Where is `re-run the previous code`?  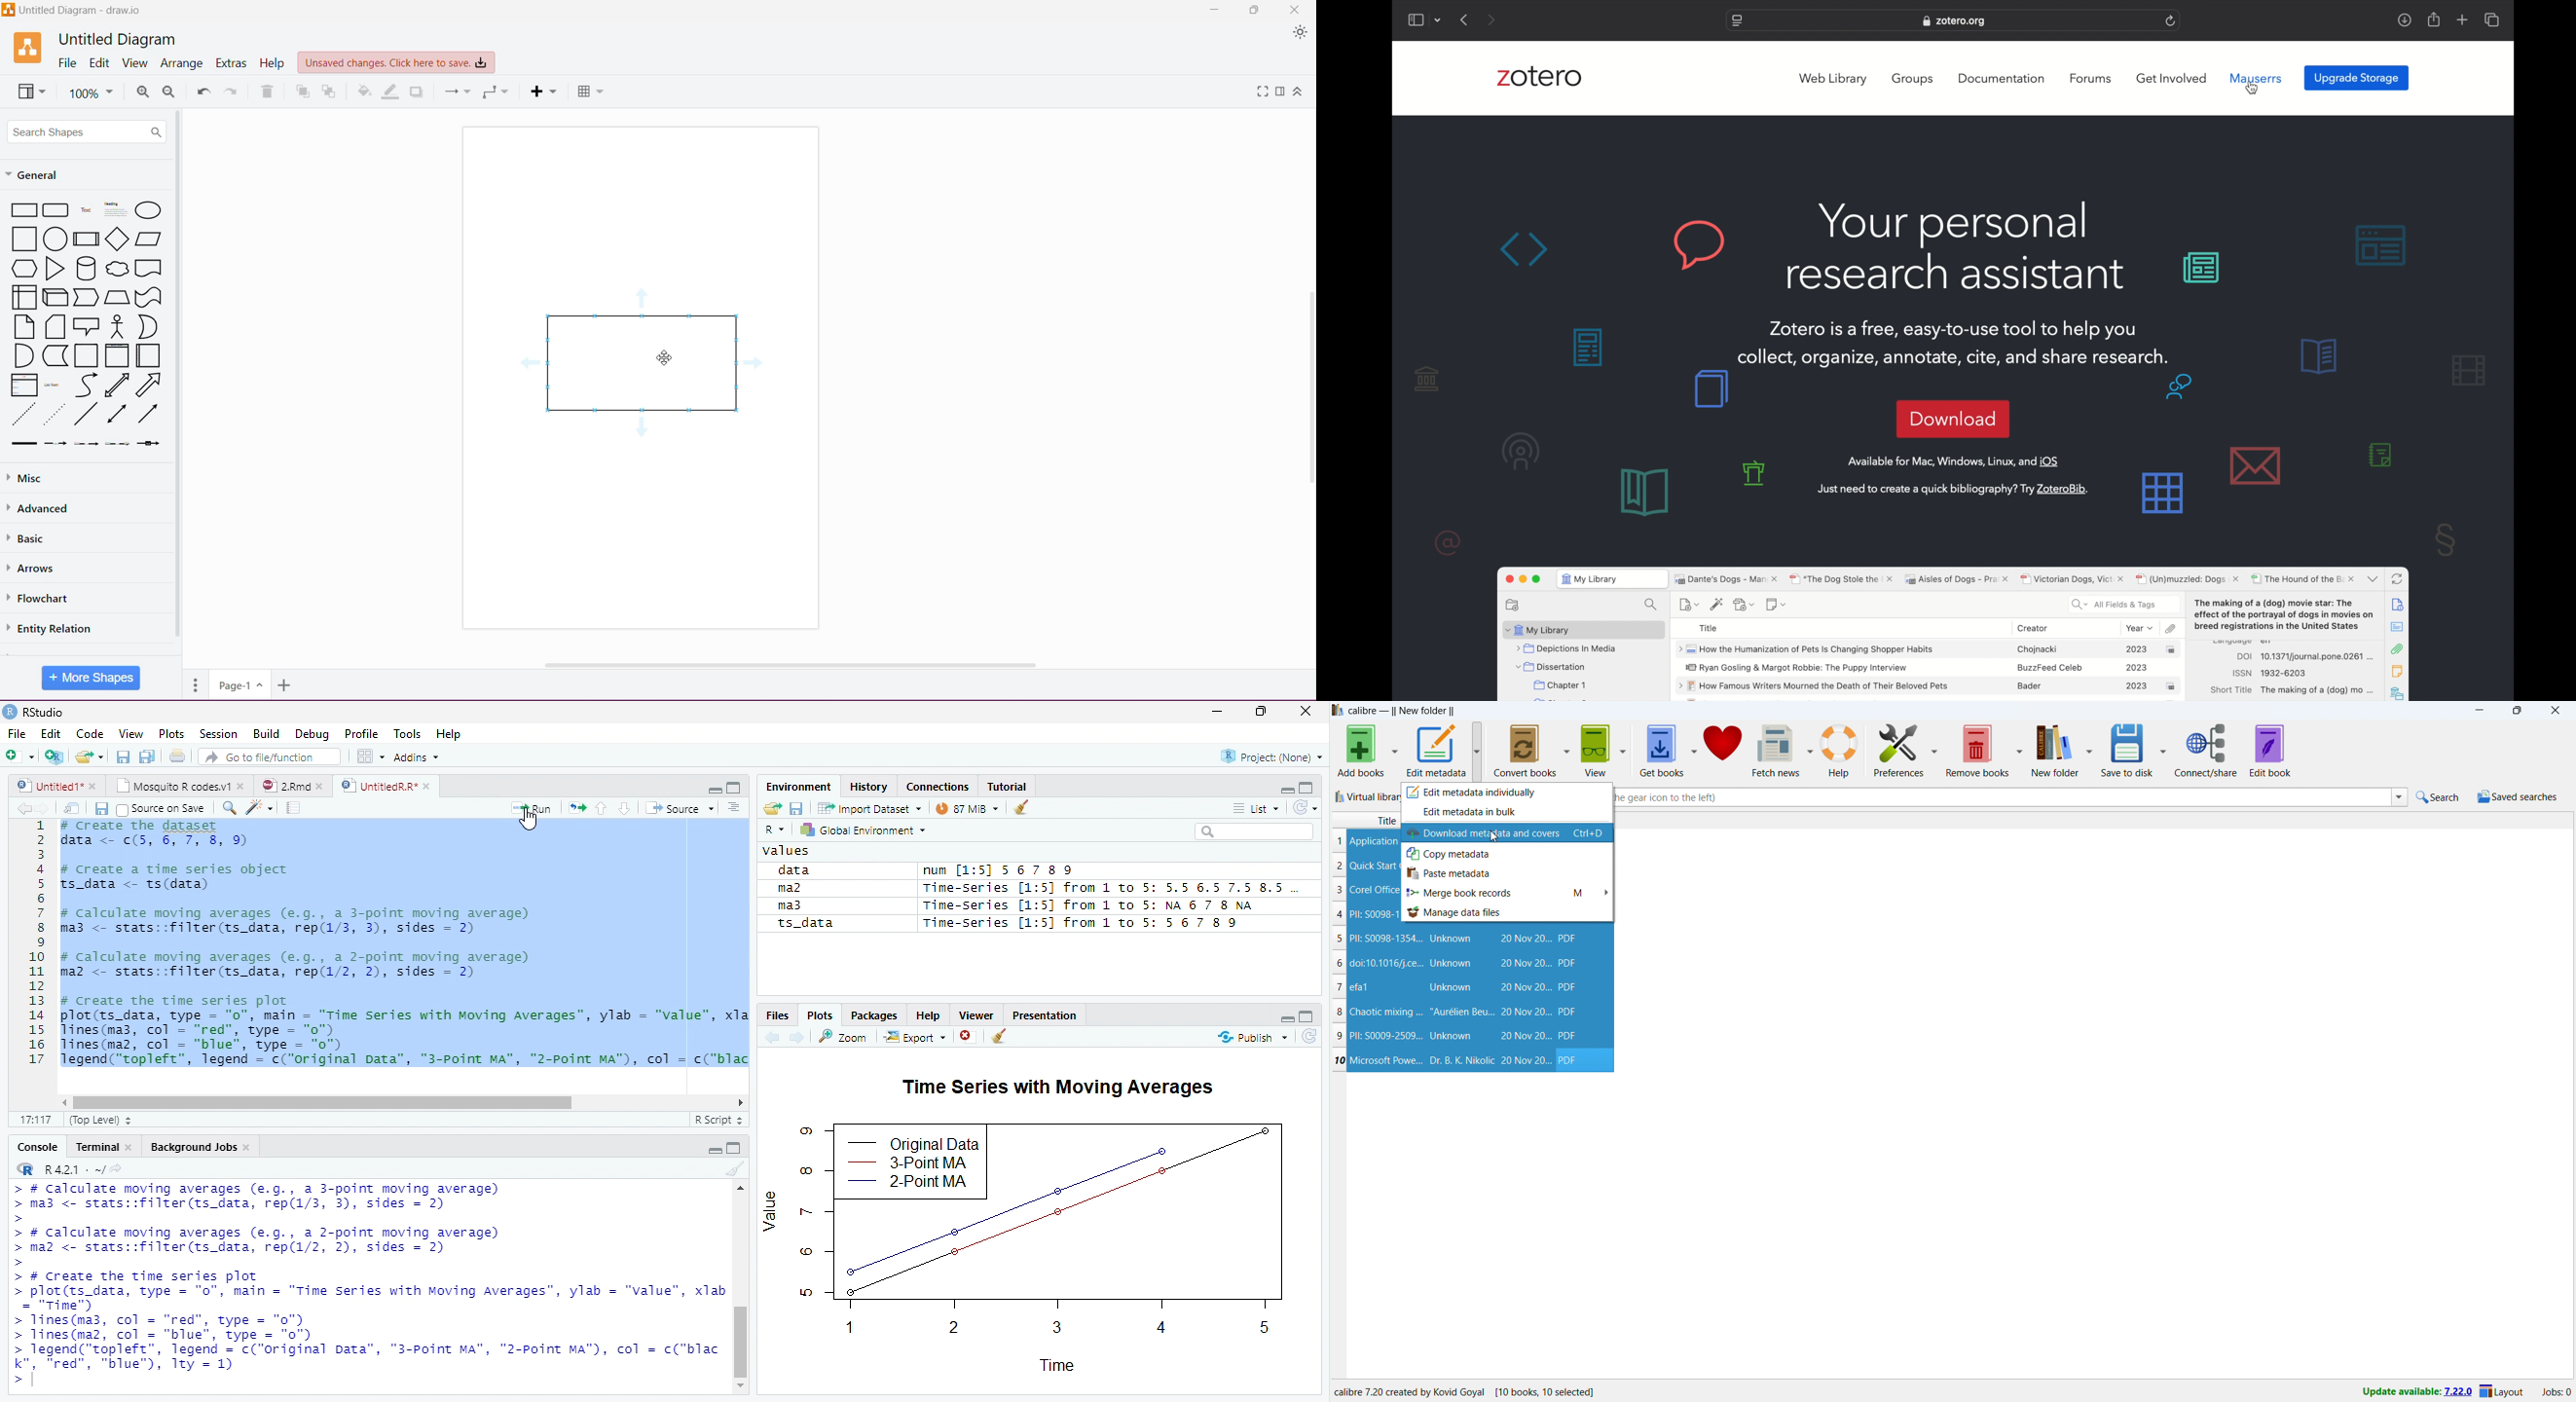 re-run the previous code is located at coordinates (577, 808).